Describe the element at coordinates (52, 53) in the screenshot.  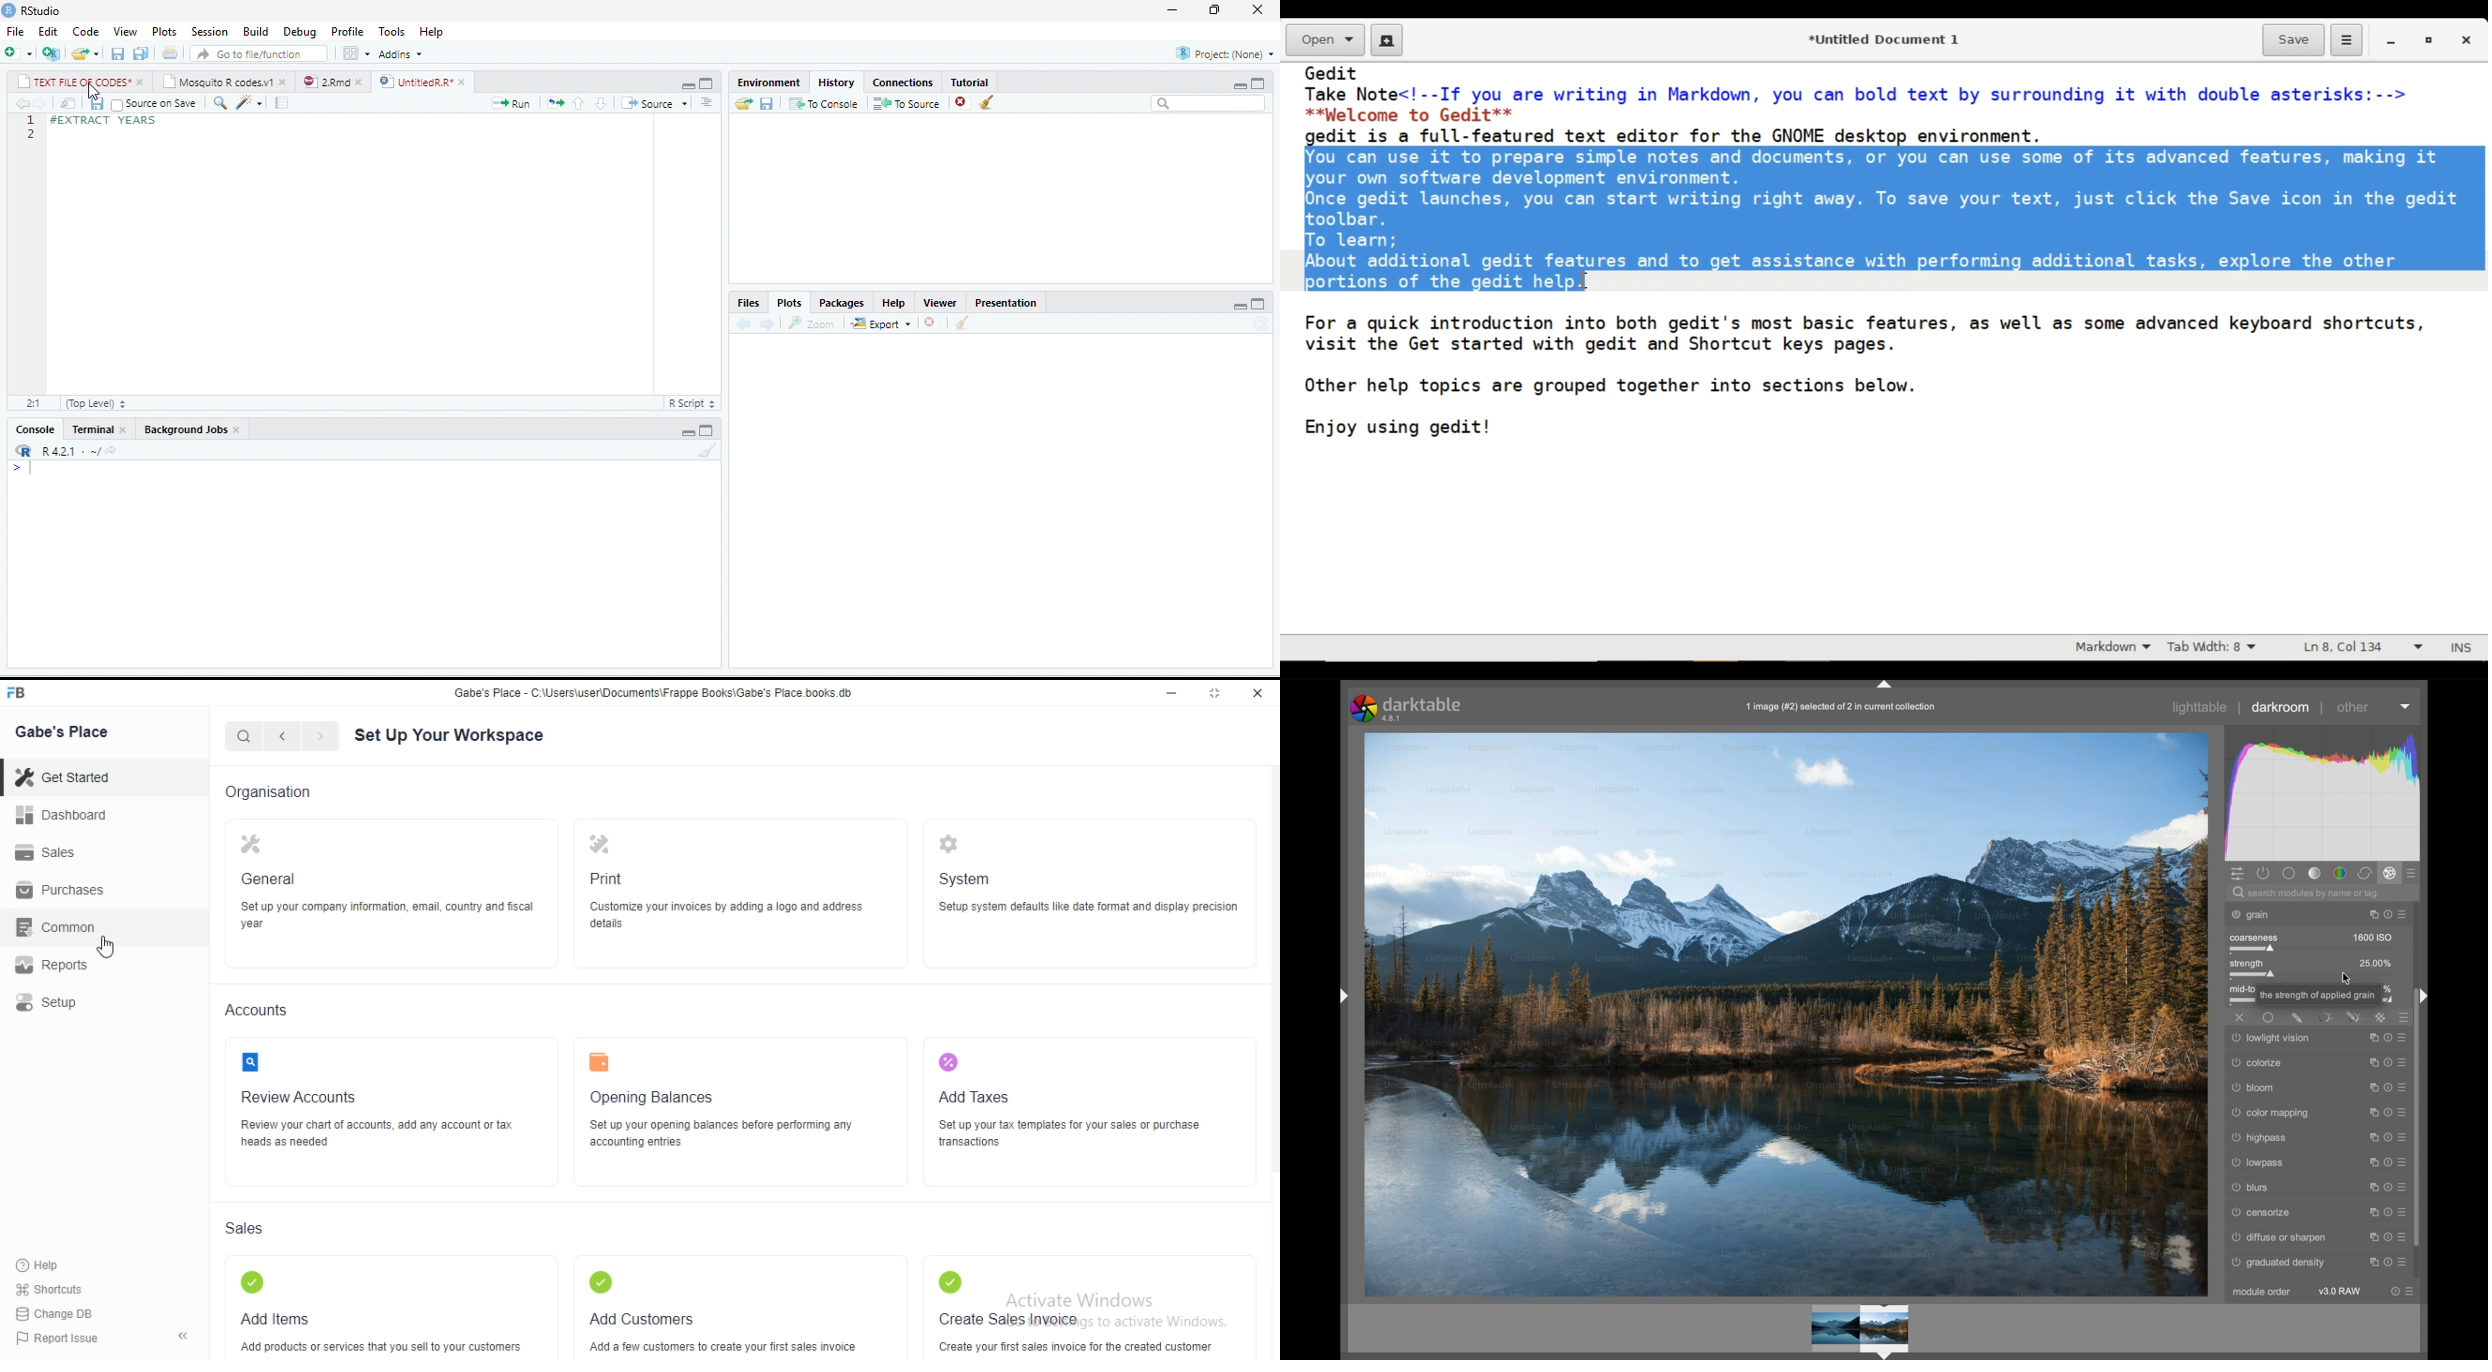
I see `new project` at that location.